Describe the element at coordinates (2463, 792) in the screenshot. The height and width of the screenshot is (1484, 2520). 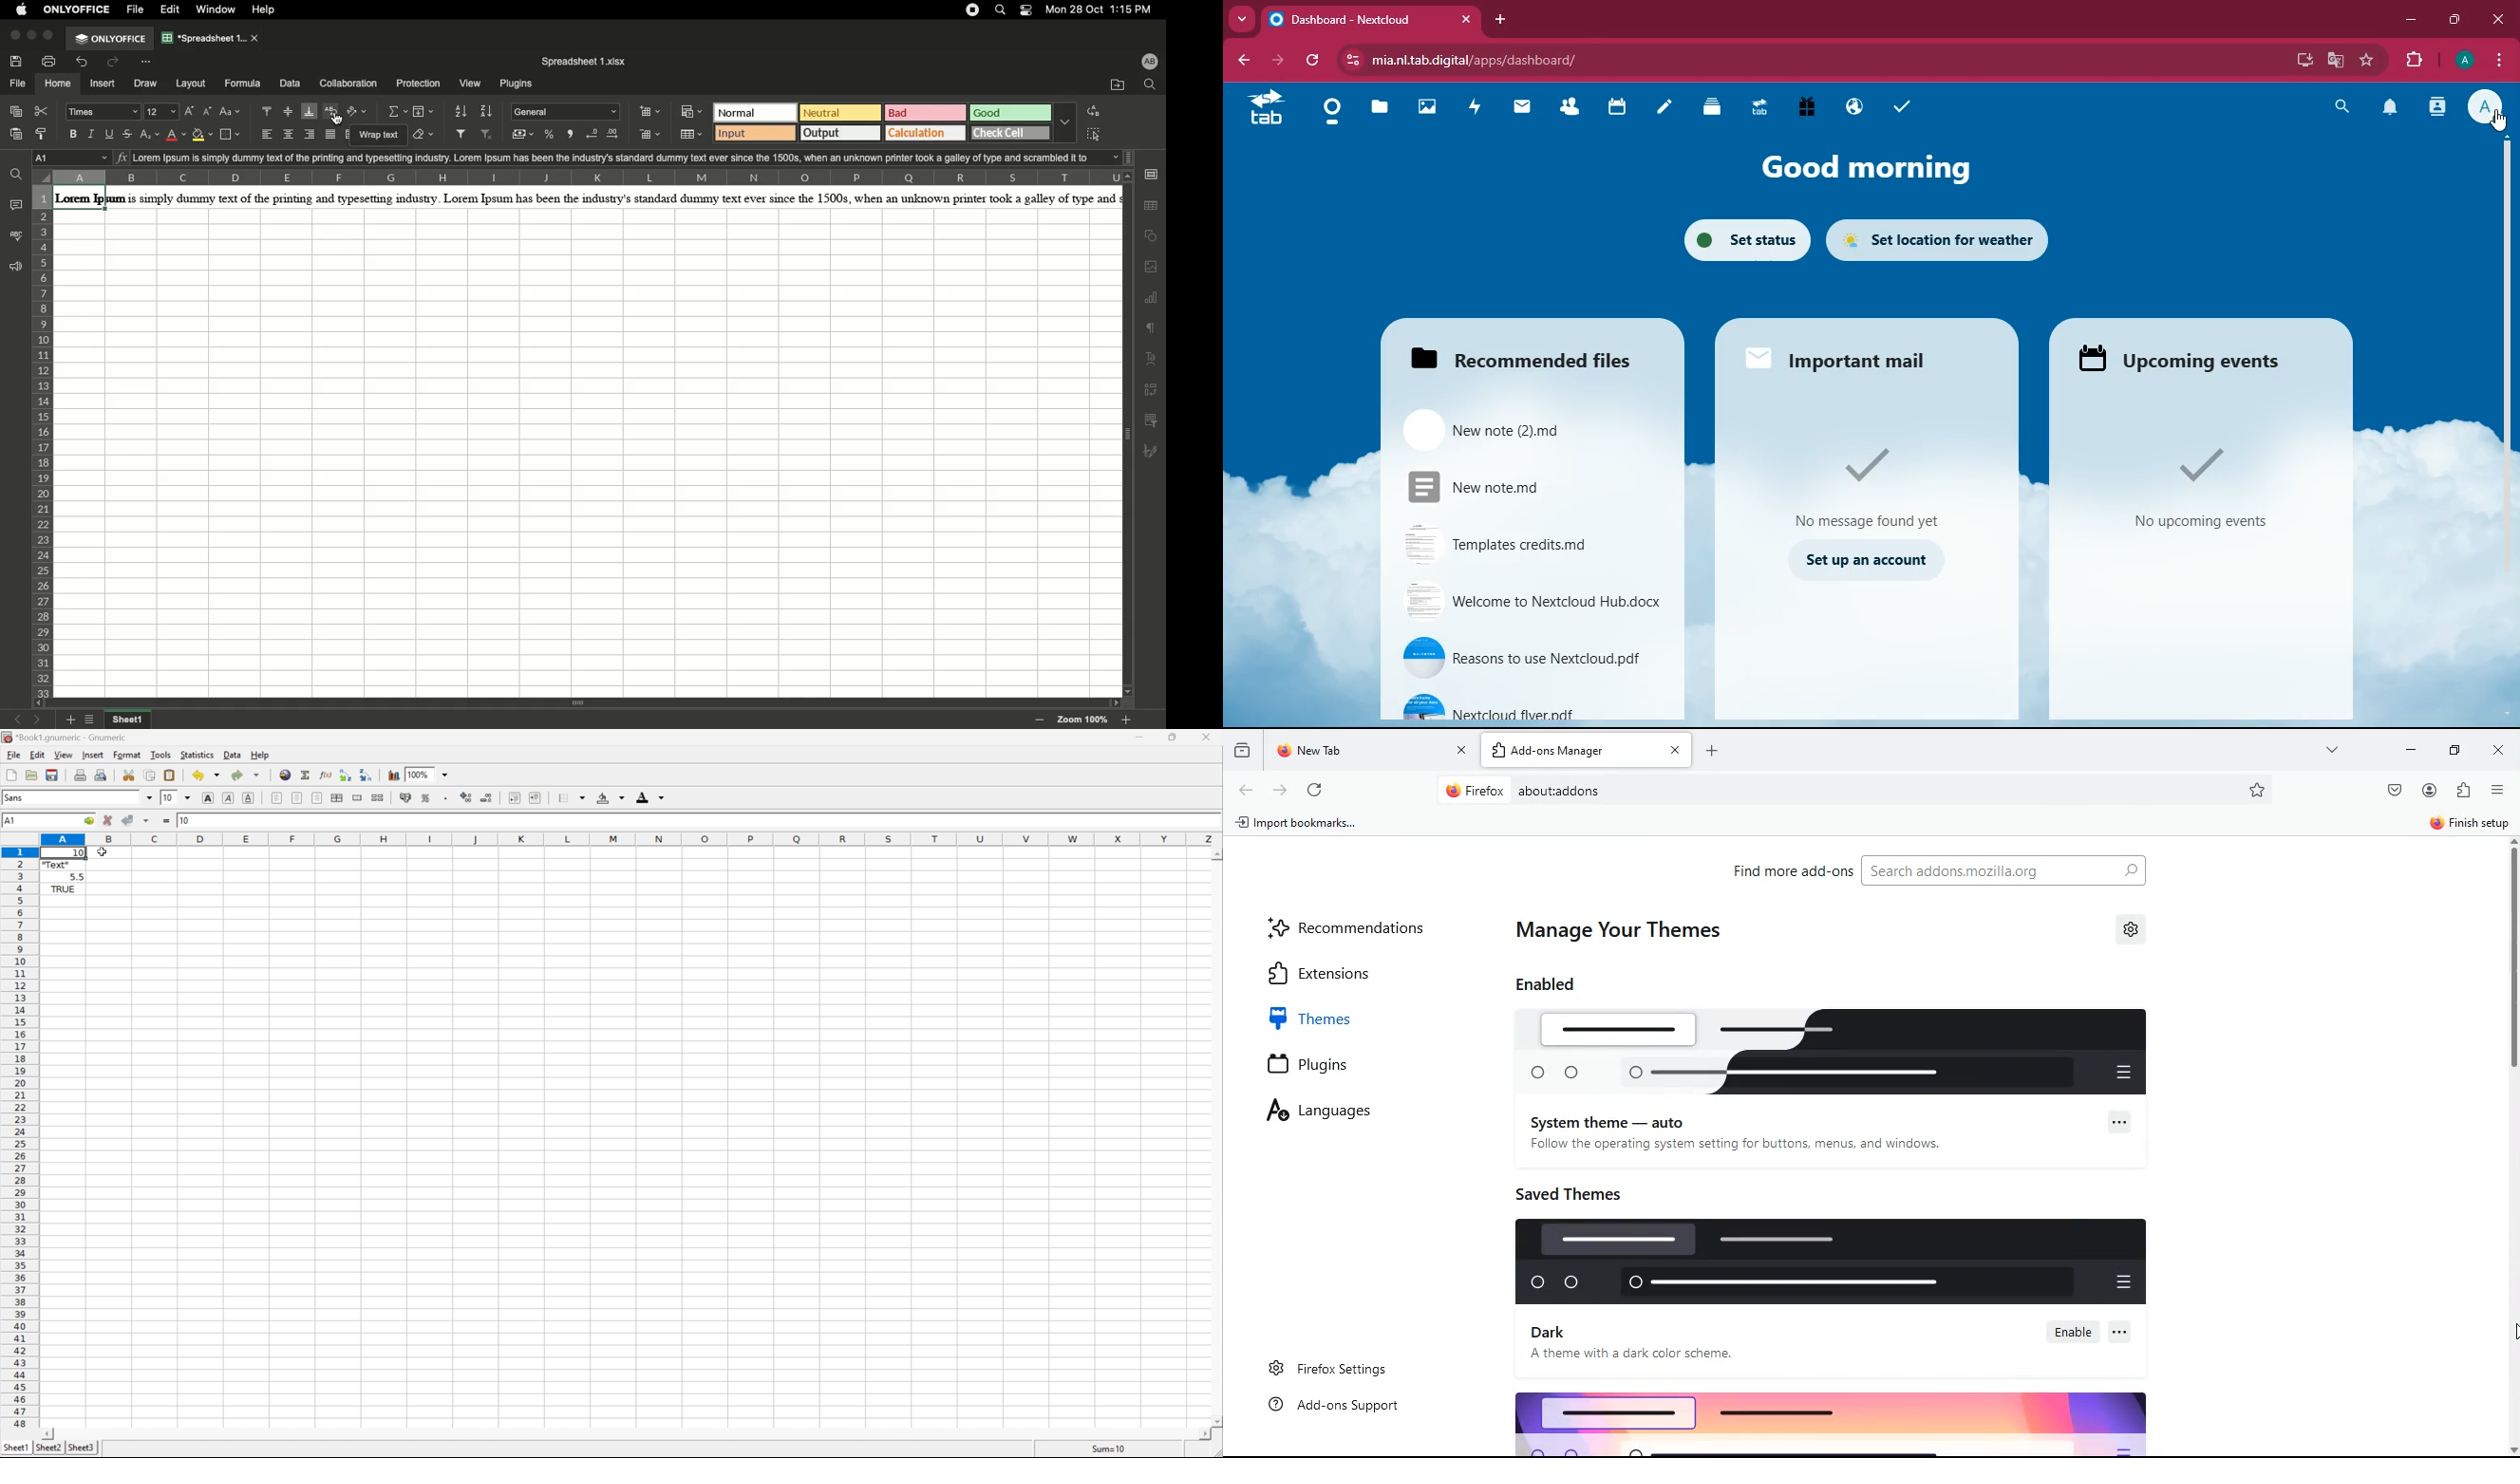
I see `instalations` at that location.